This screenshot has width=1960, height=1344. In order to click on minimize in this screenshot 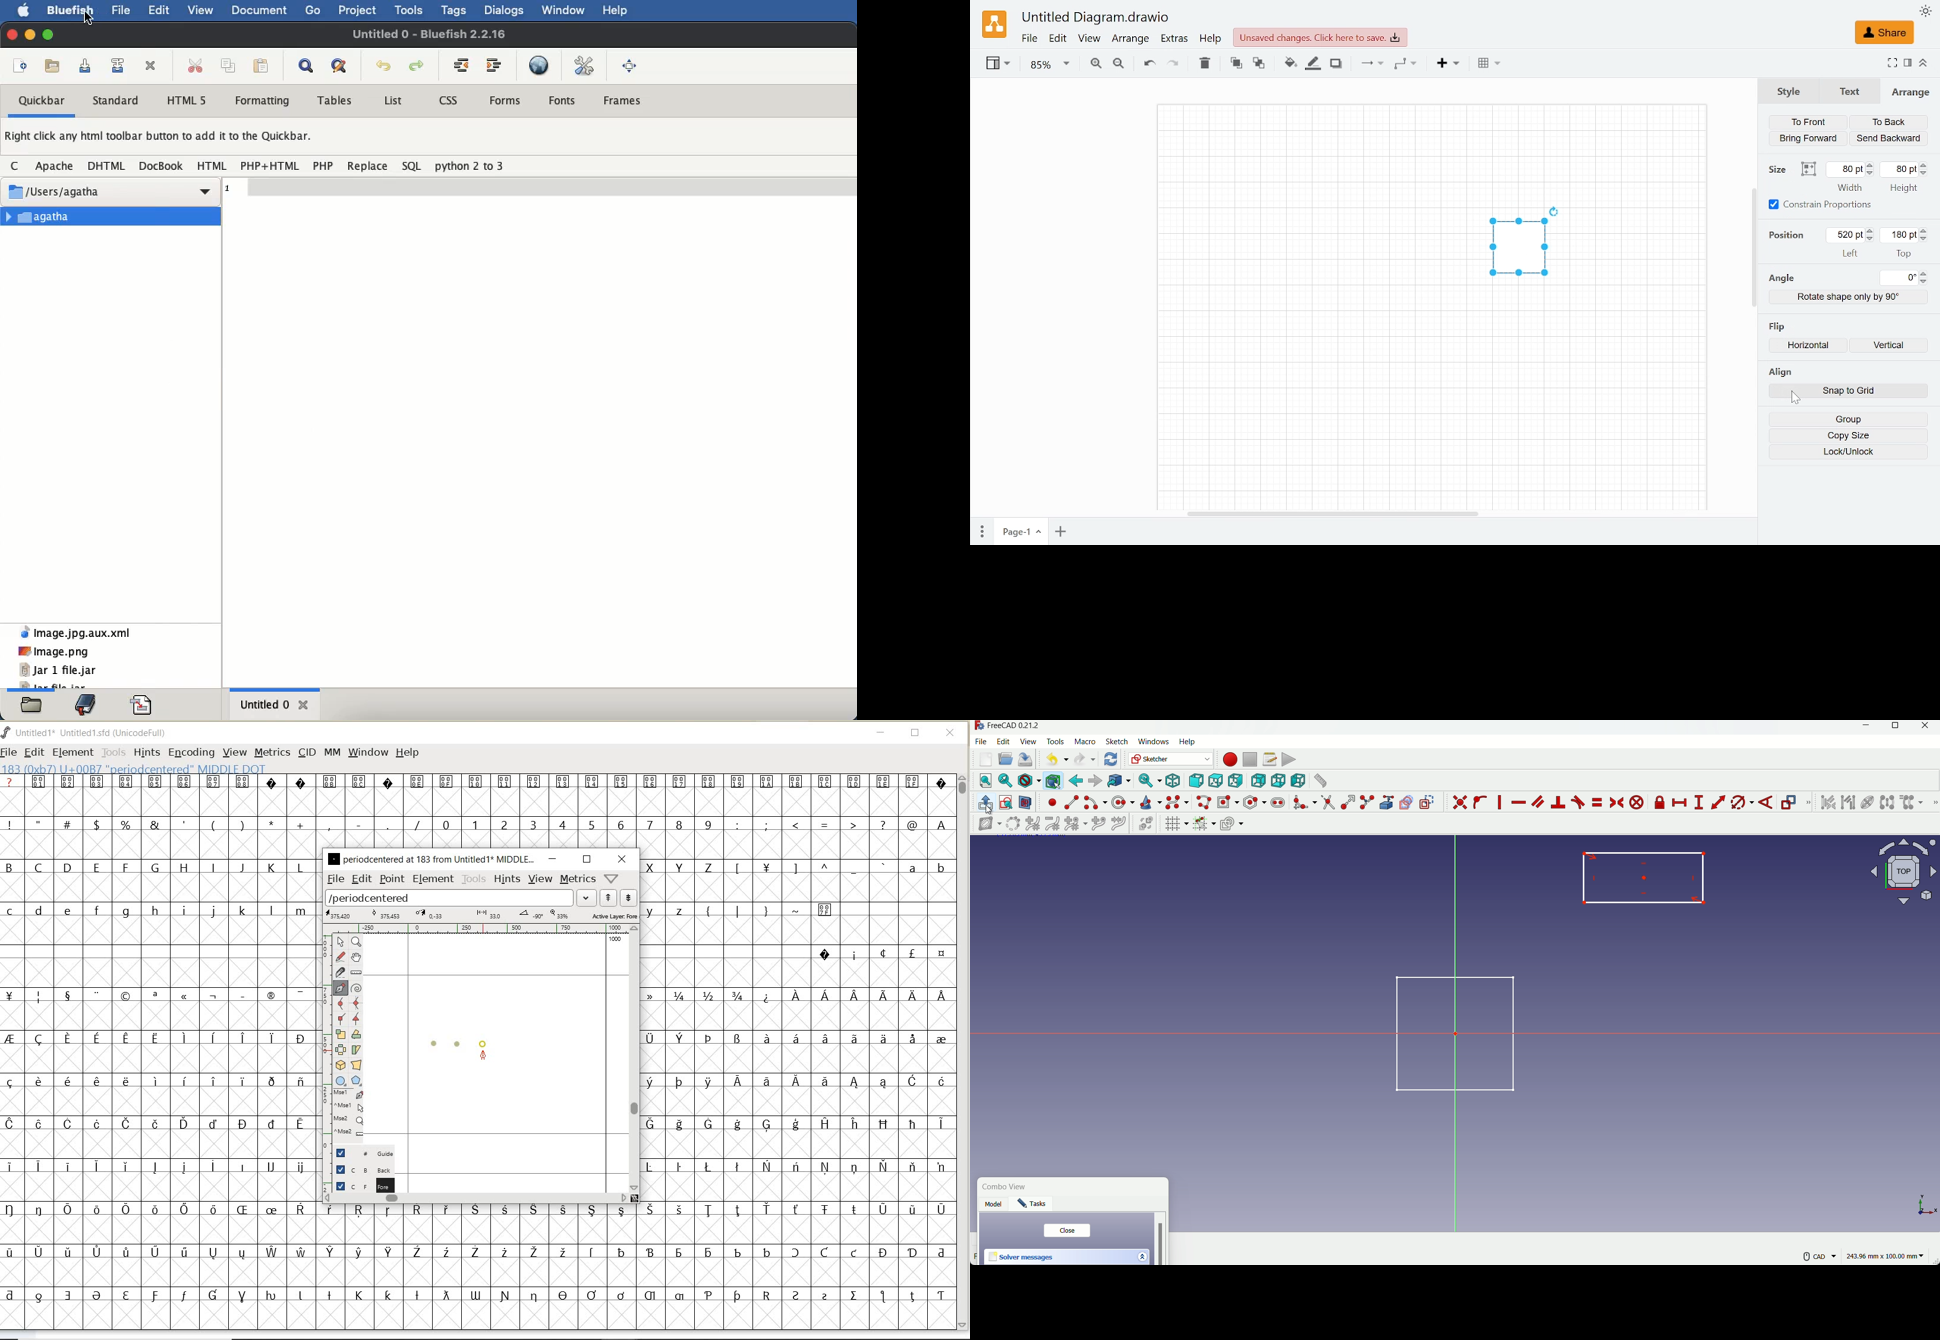, I will do `click(1864, 728)`.